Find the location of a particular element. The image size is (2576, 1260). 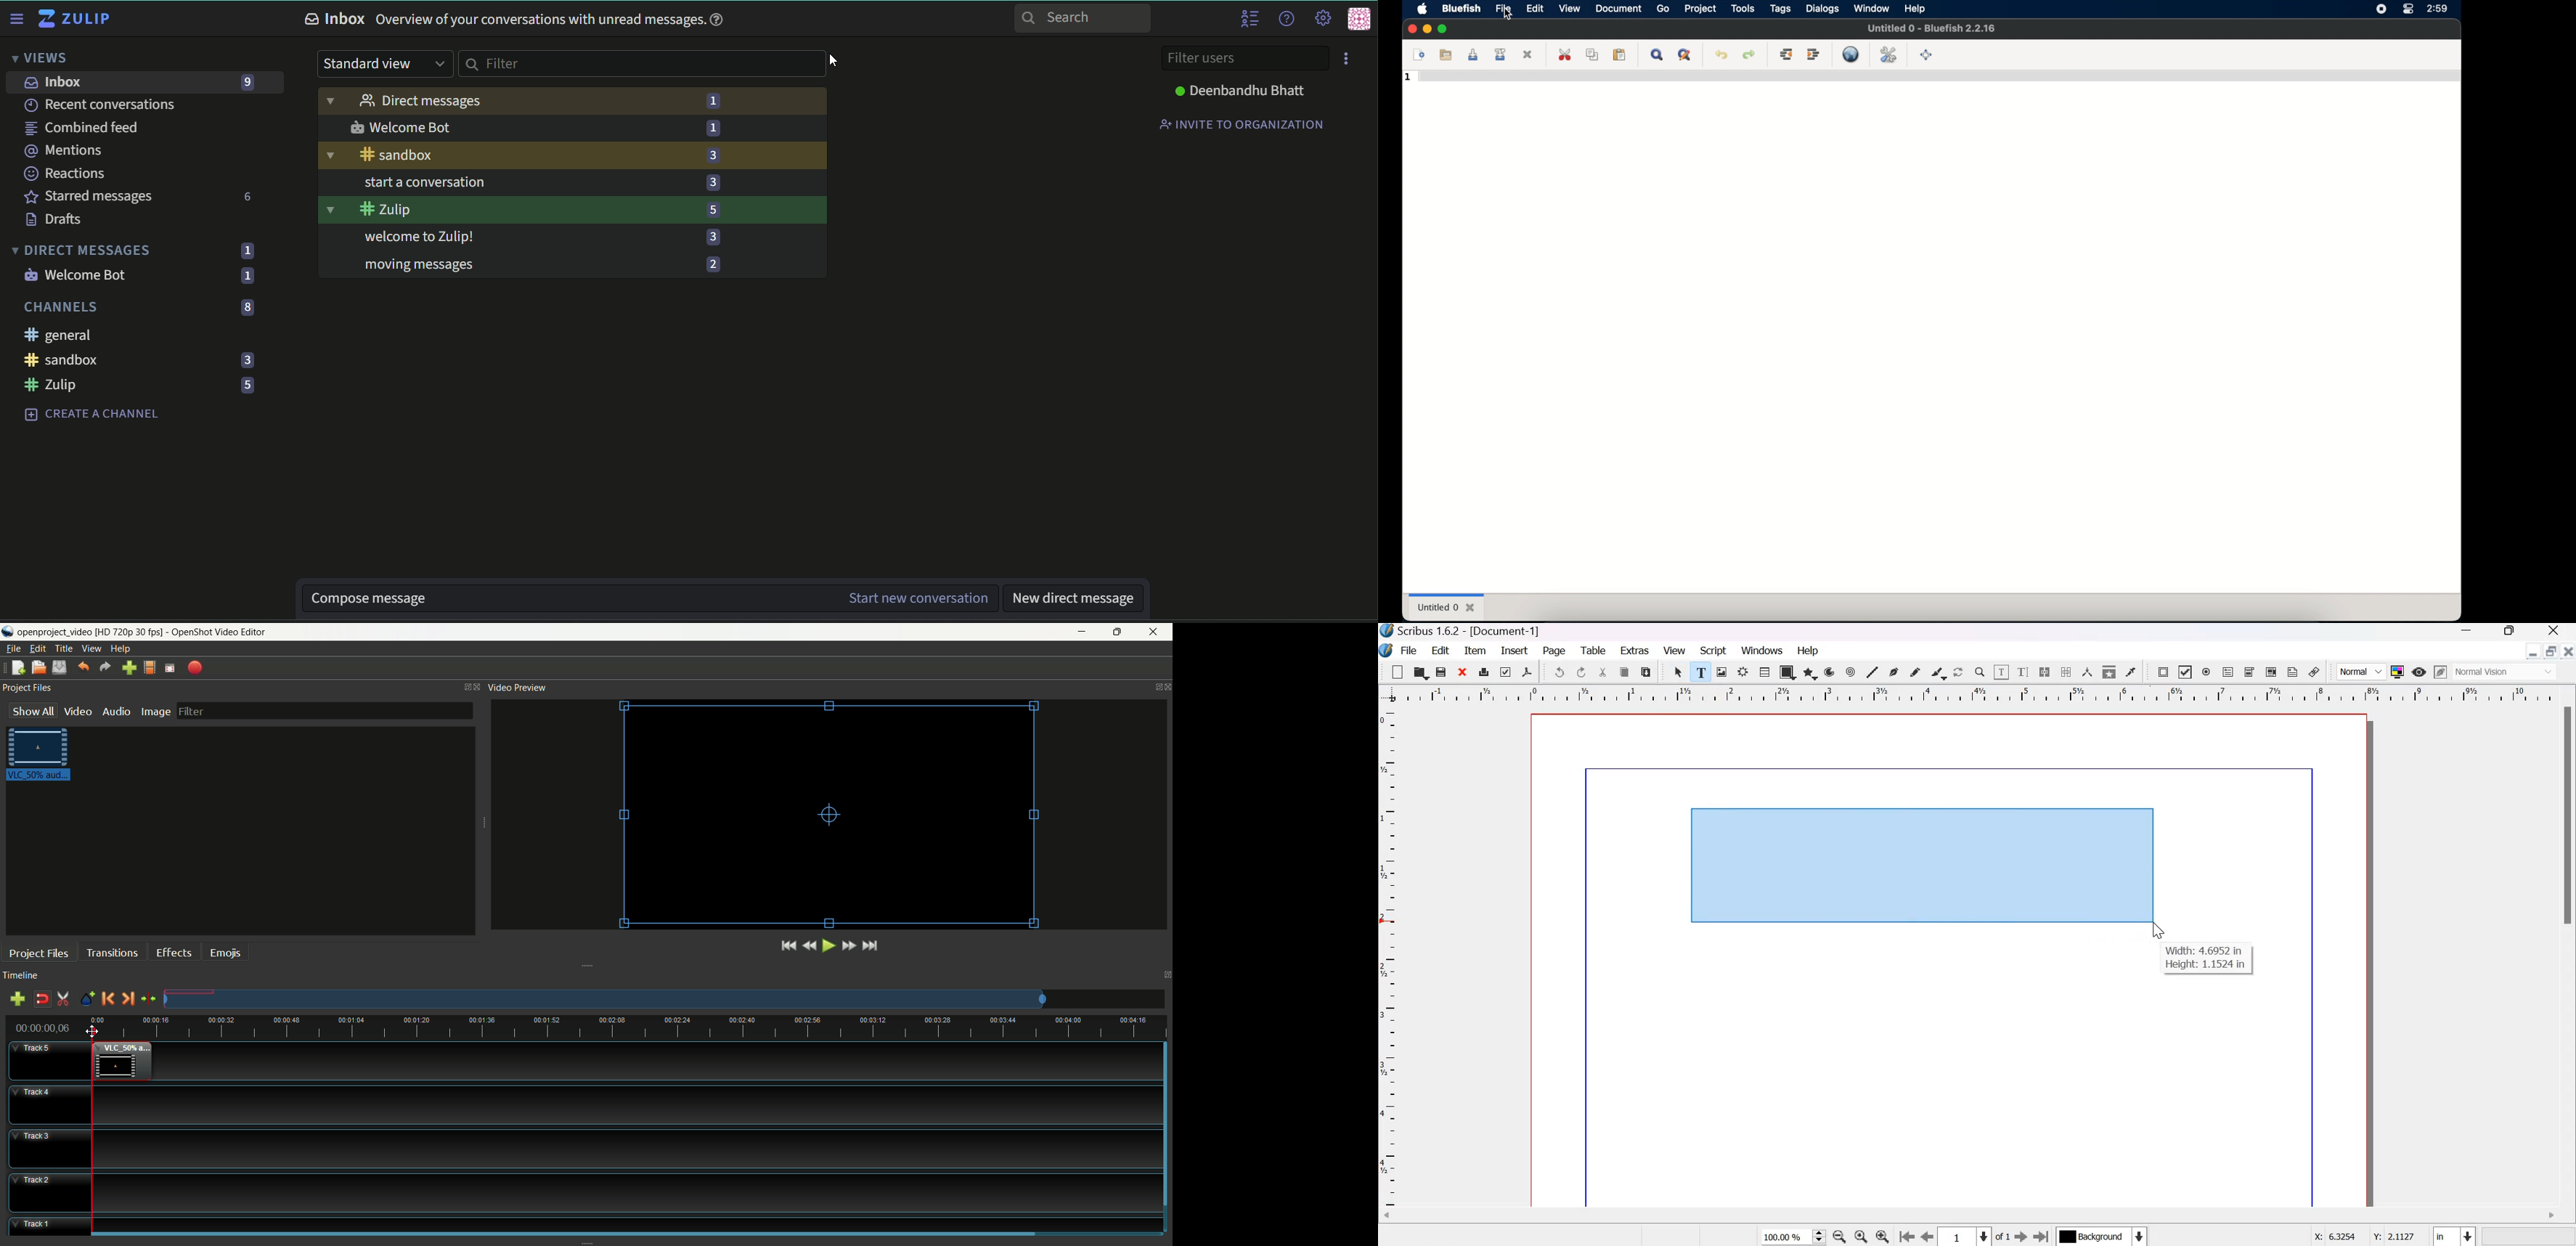

sandbox is located at coordinates (65, 361).